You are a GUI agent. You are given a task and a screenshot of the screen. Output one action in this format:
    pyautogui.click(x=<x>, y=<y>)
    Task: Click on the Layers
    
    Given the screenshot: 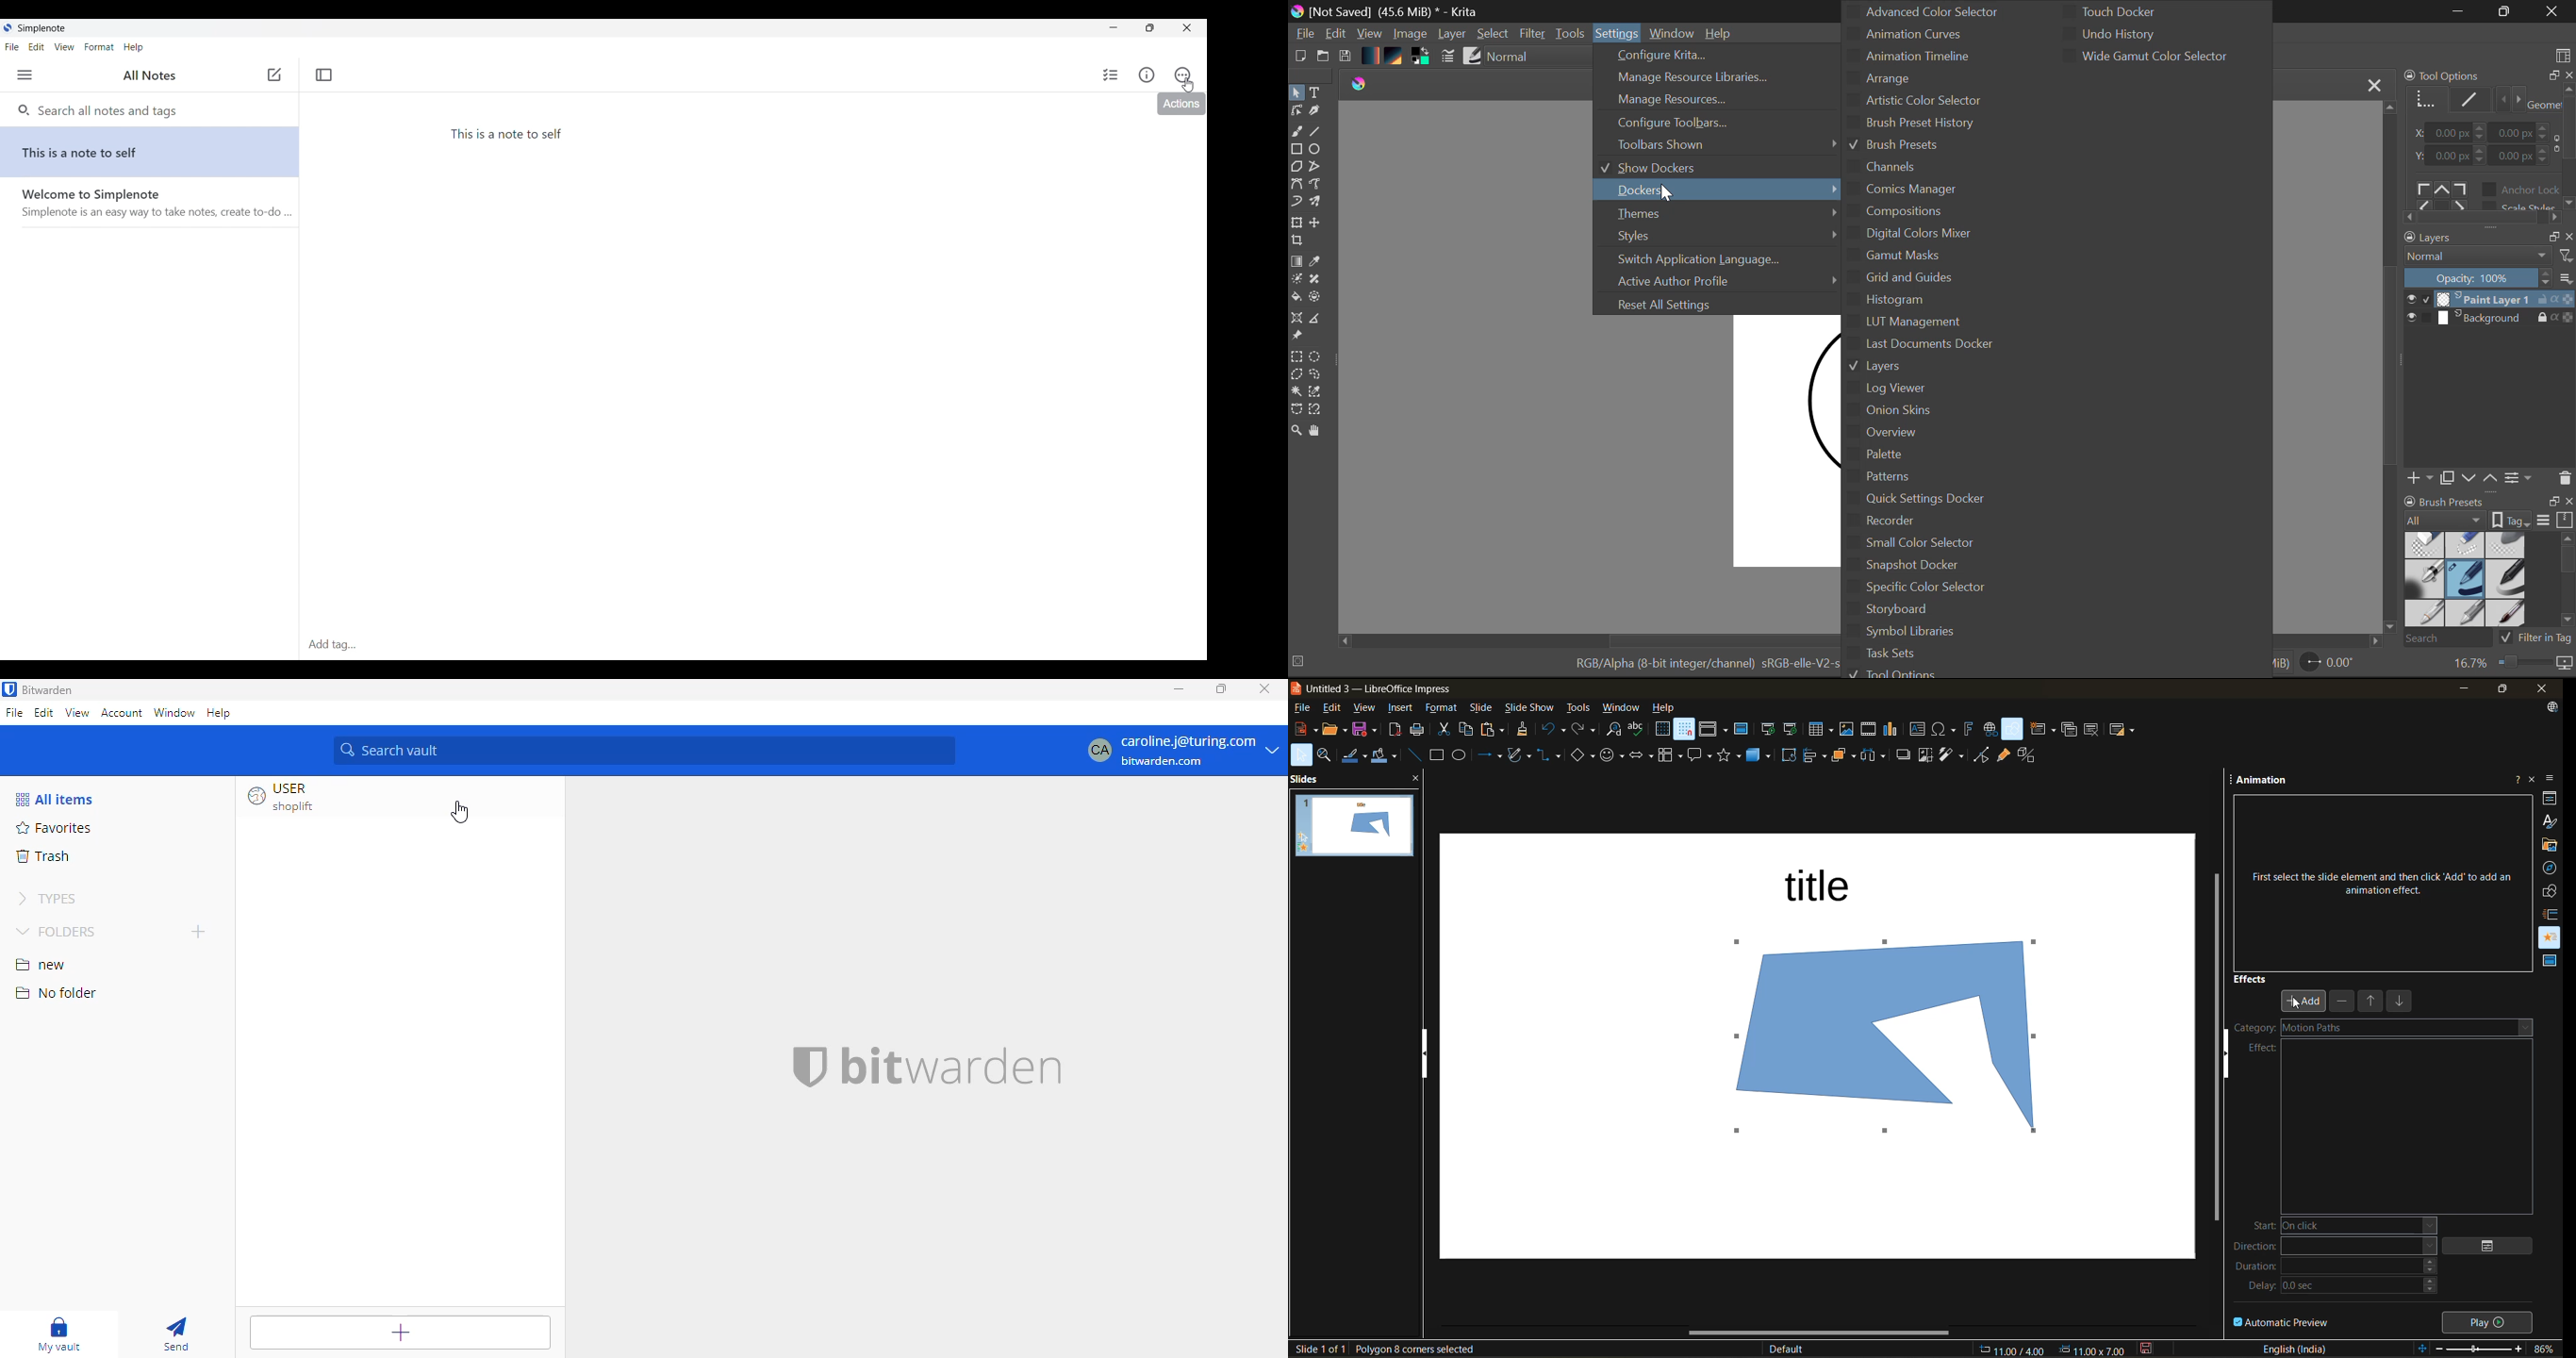 What is the action you would take?
    pyautogui.click(x=1983, y=368)
    